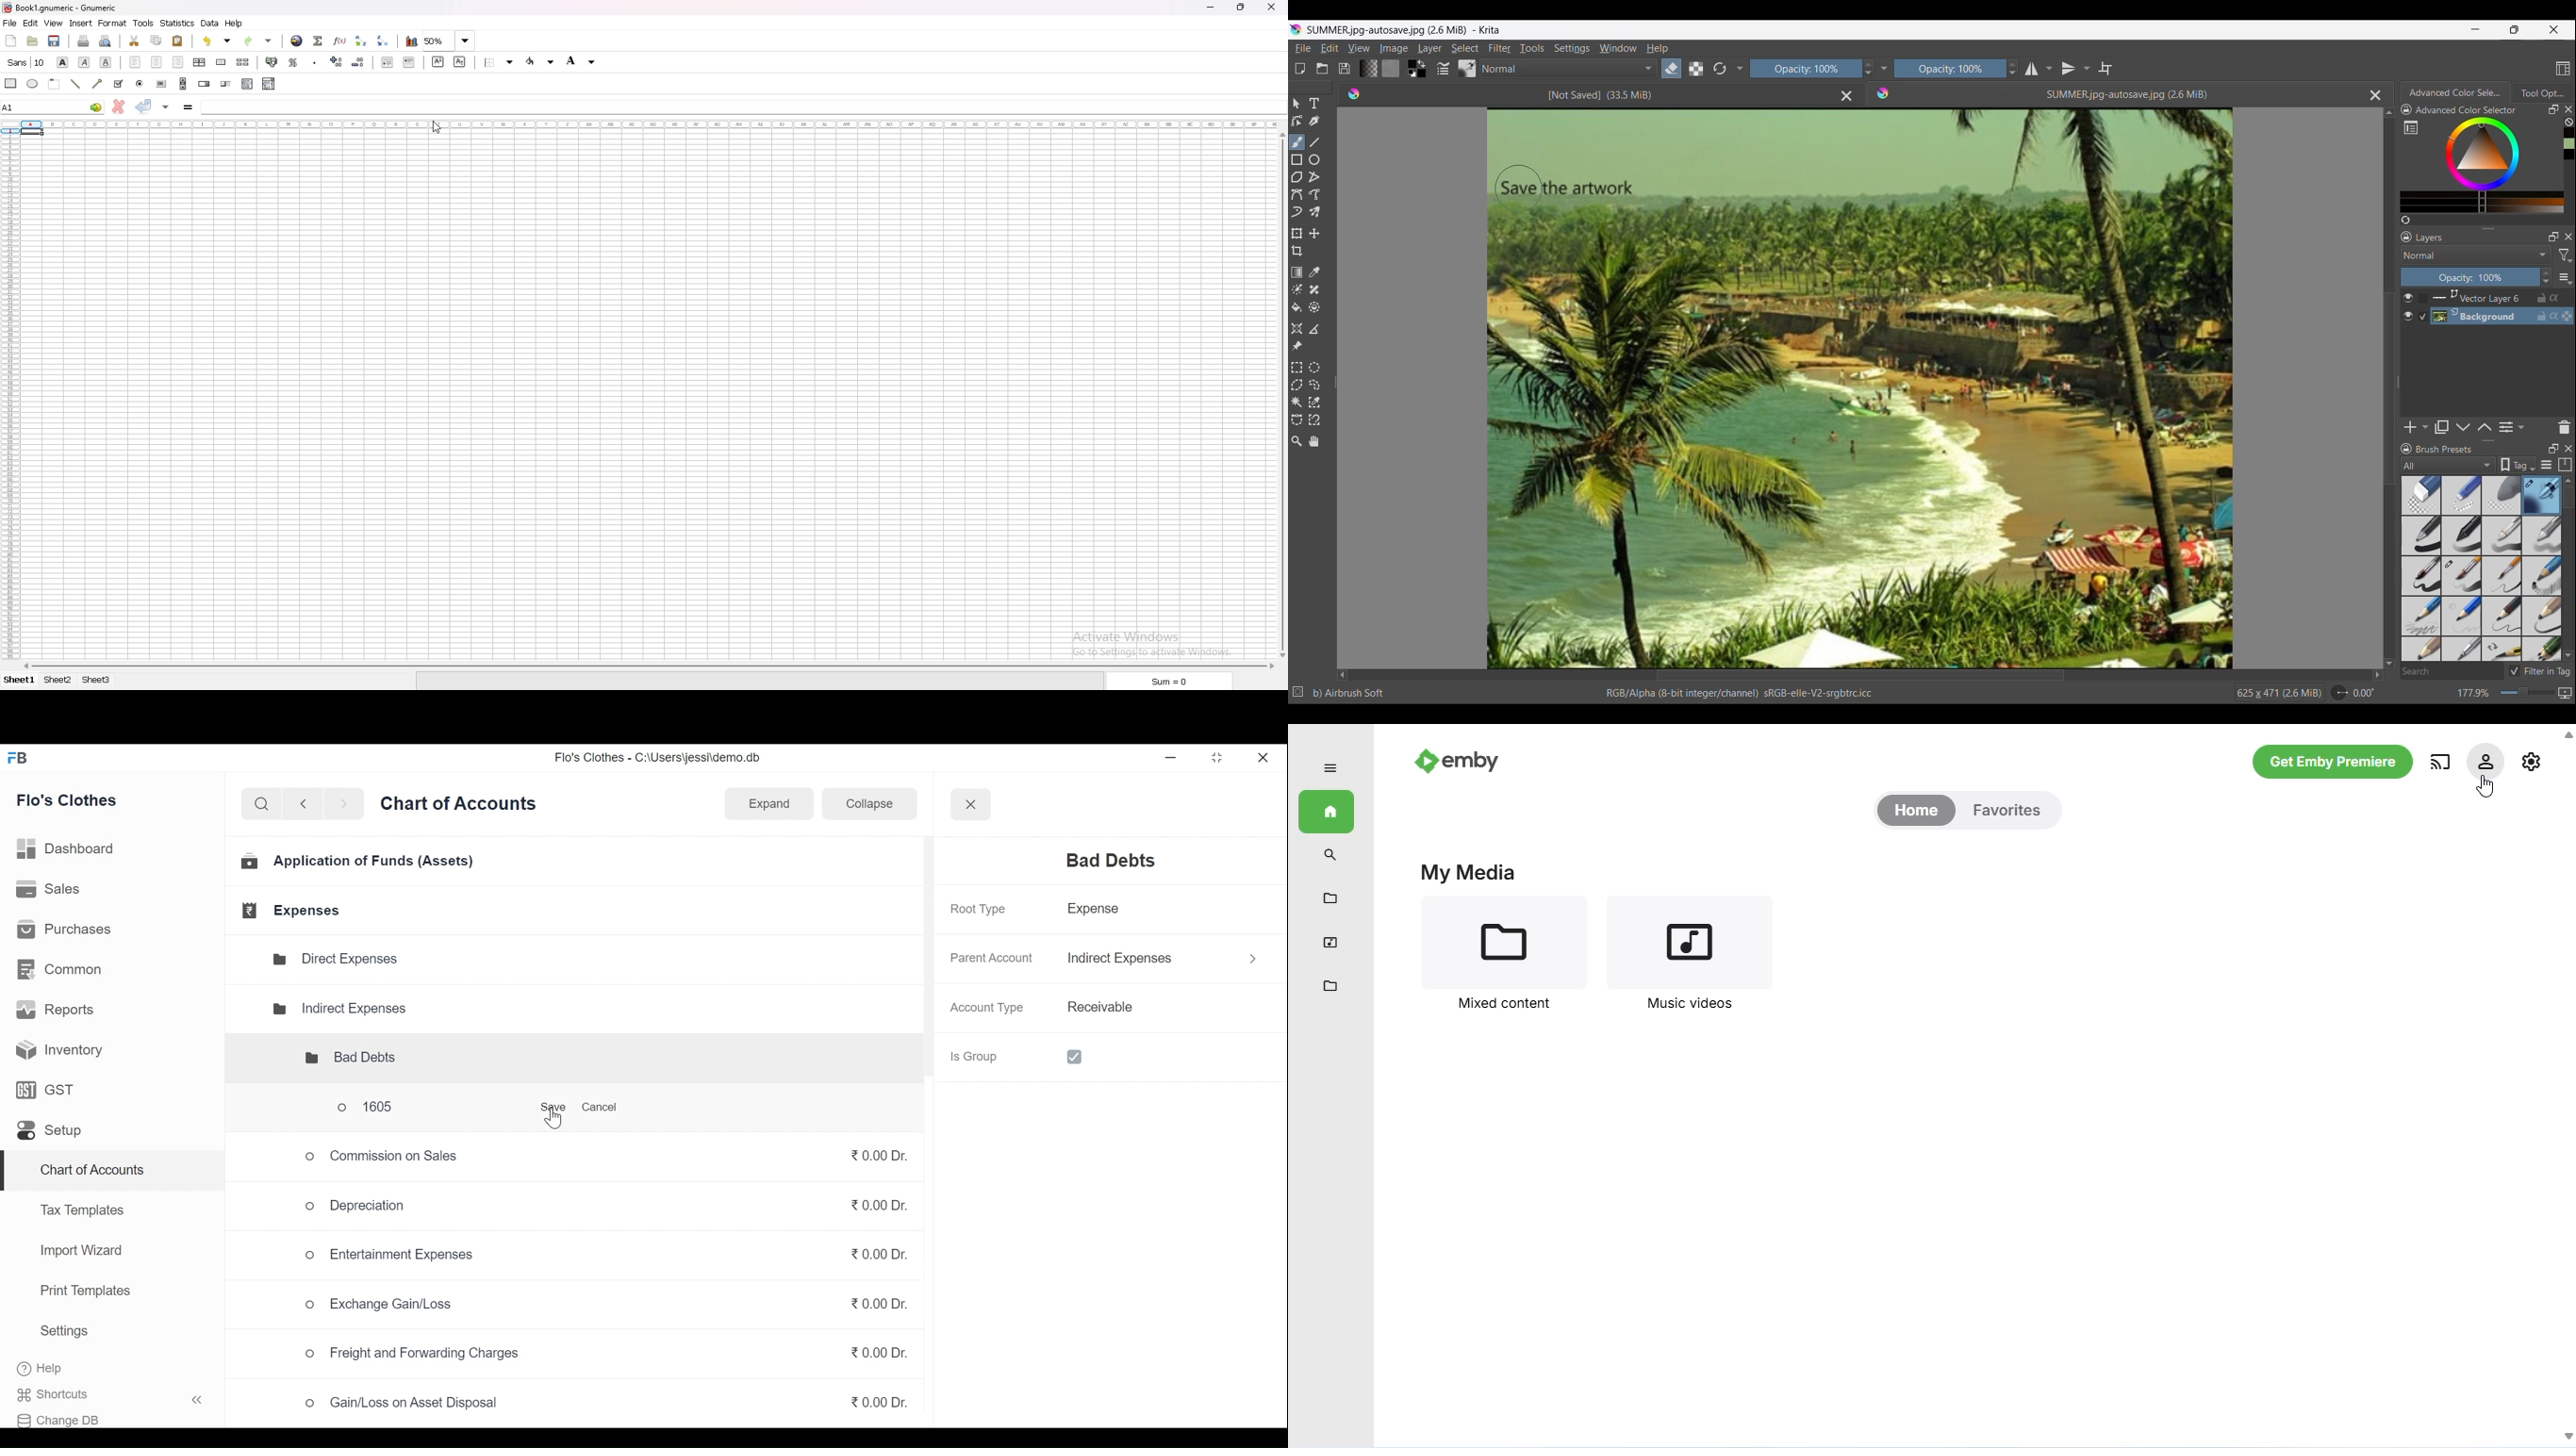 The width and height of the screenshot is (2576, 1456). Describe the element at coordinates (342, 959) in the screenshot. I see `Direct Expenses` at that location.